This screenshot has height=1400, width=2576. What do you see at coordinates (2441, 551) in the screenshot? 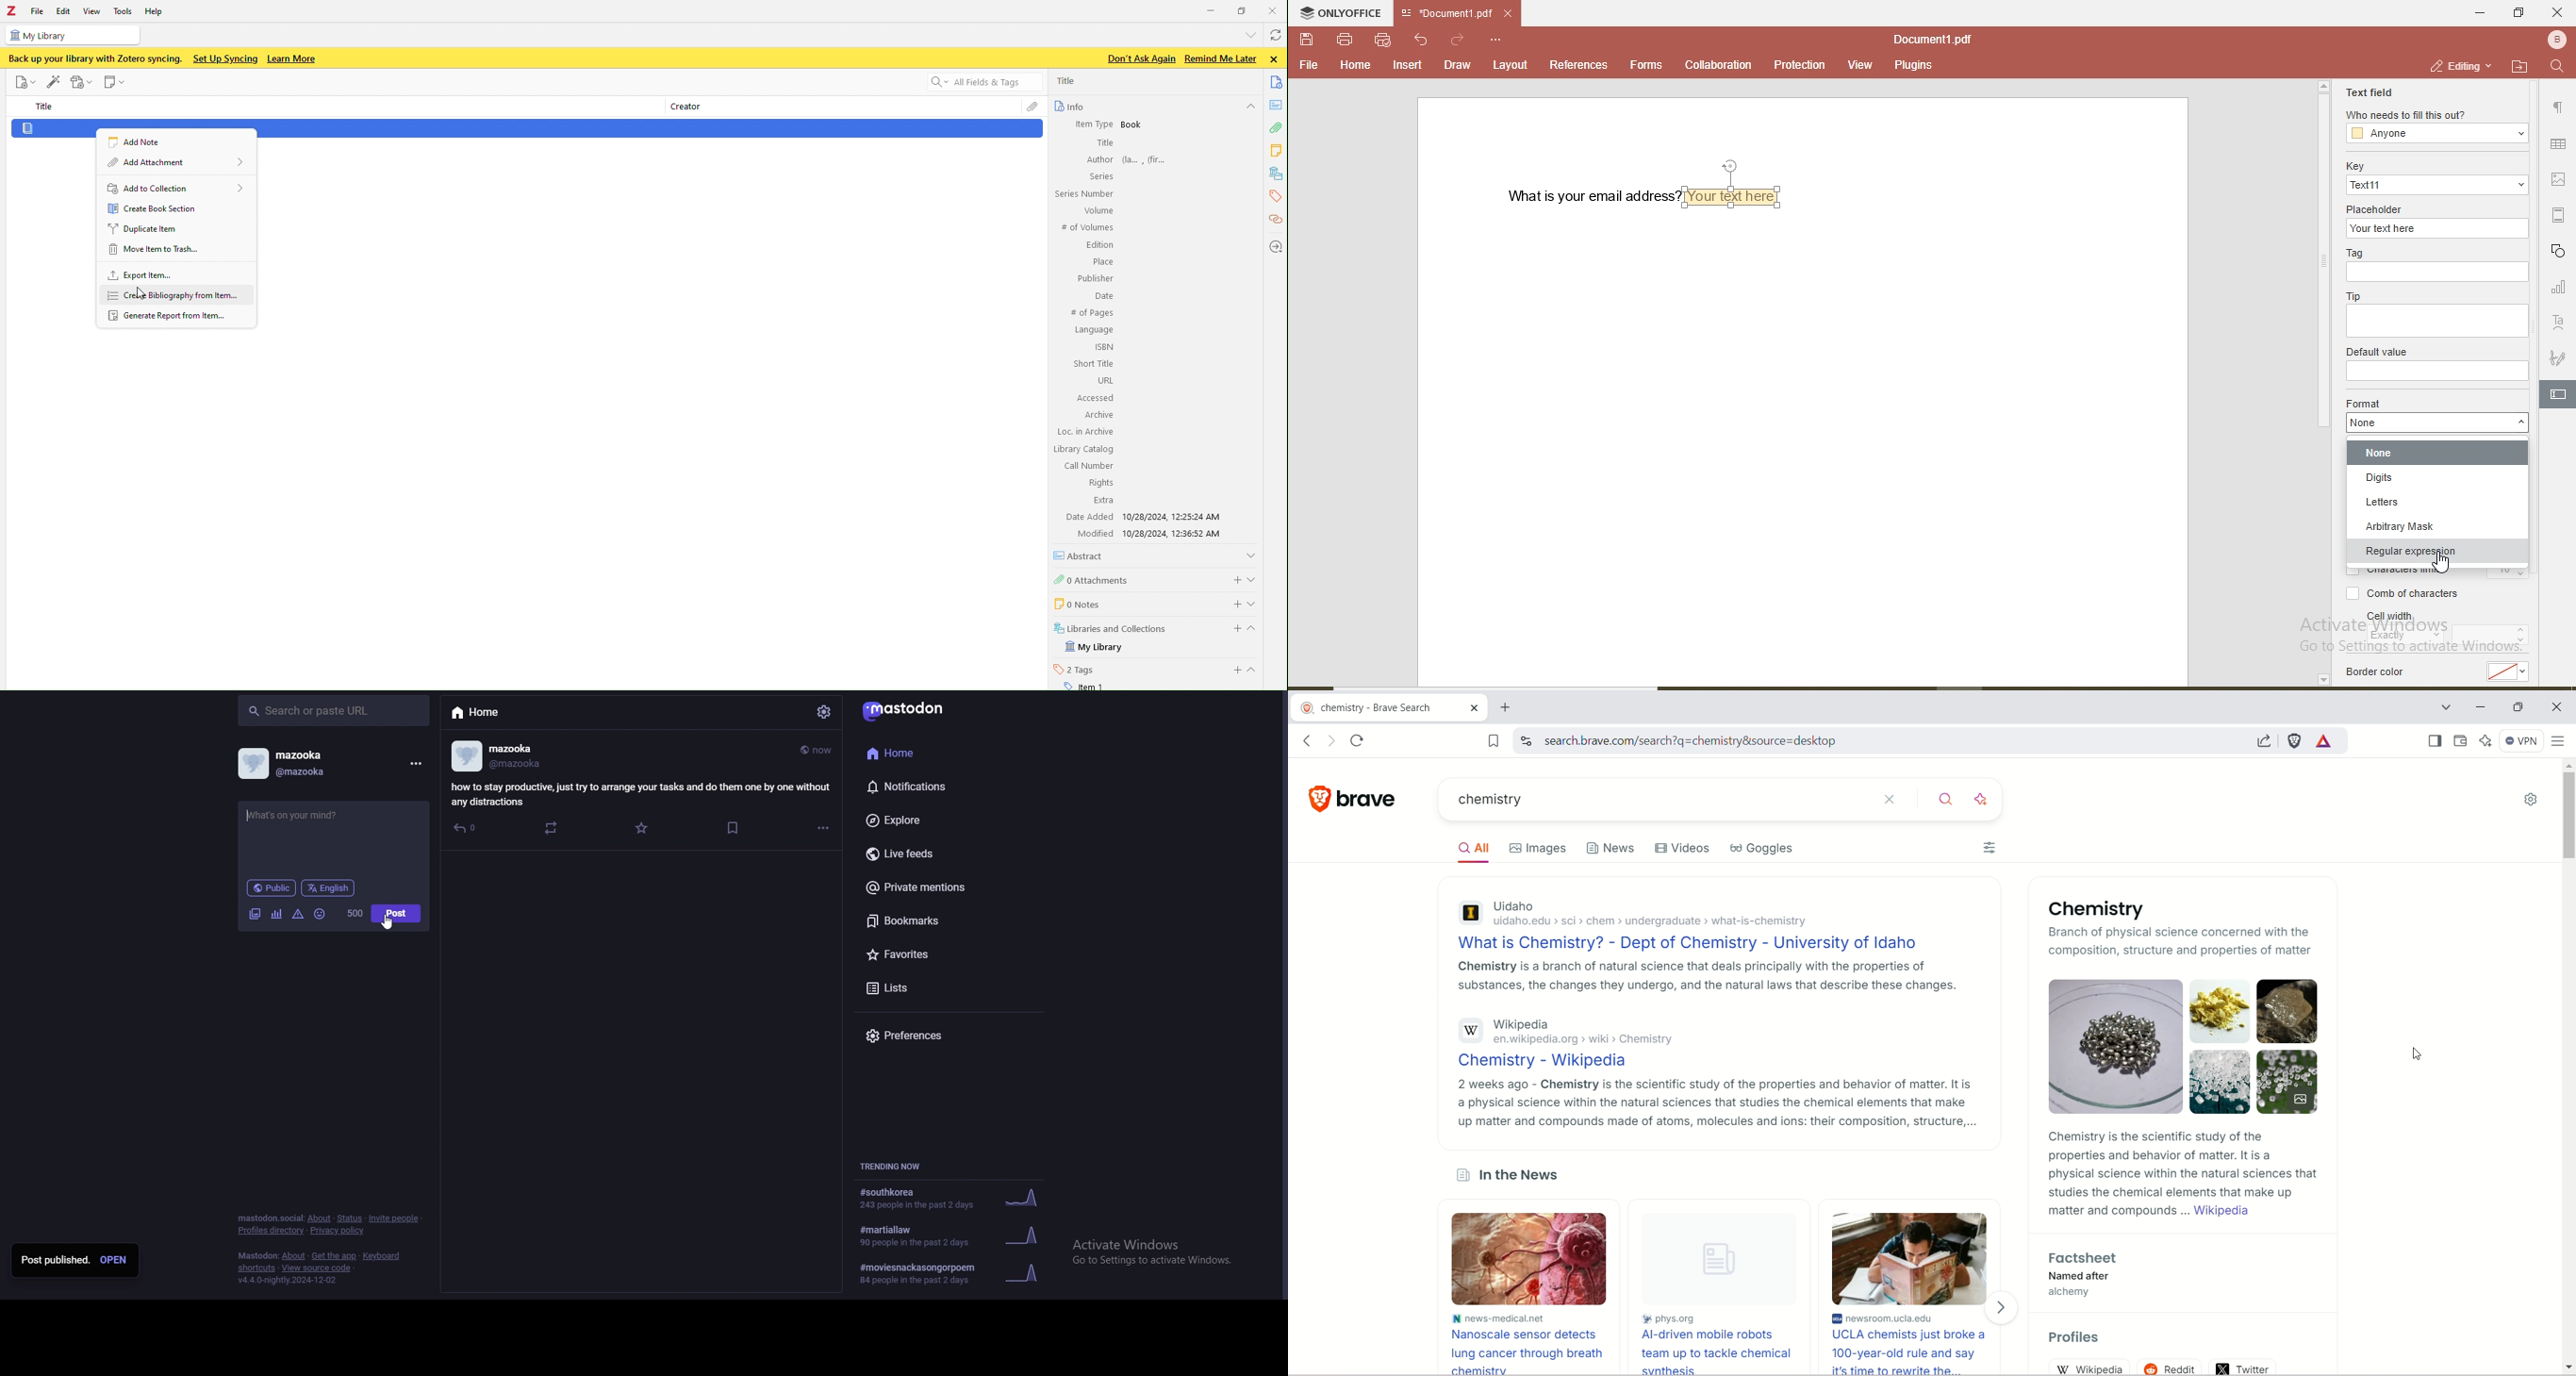
I see `regular expression` at bounding box center [2441, 551].